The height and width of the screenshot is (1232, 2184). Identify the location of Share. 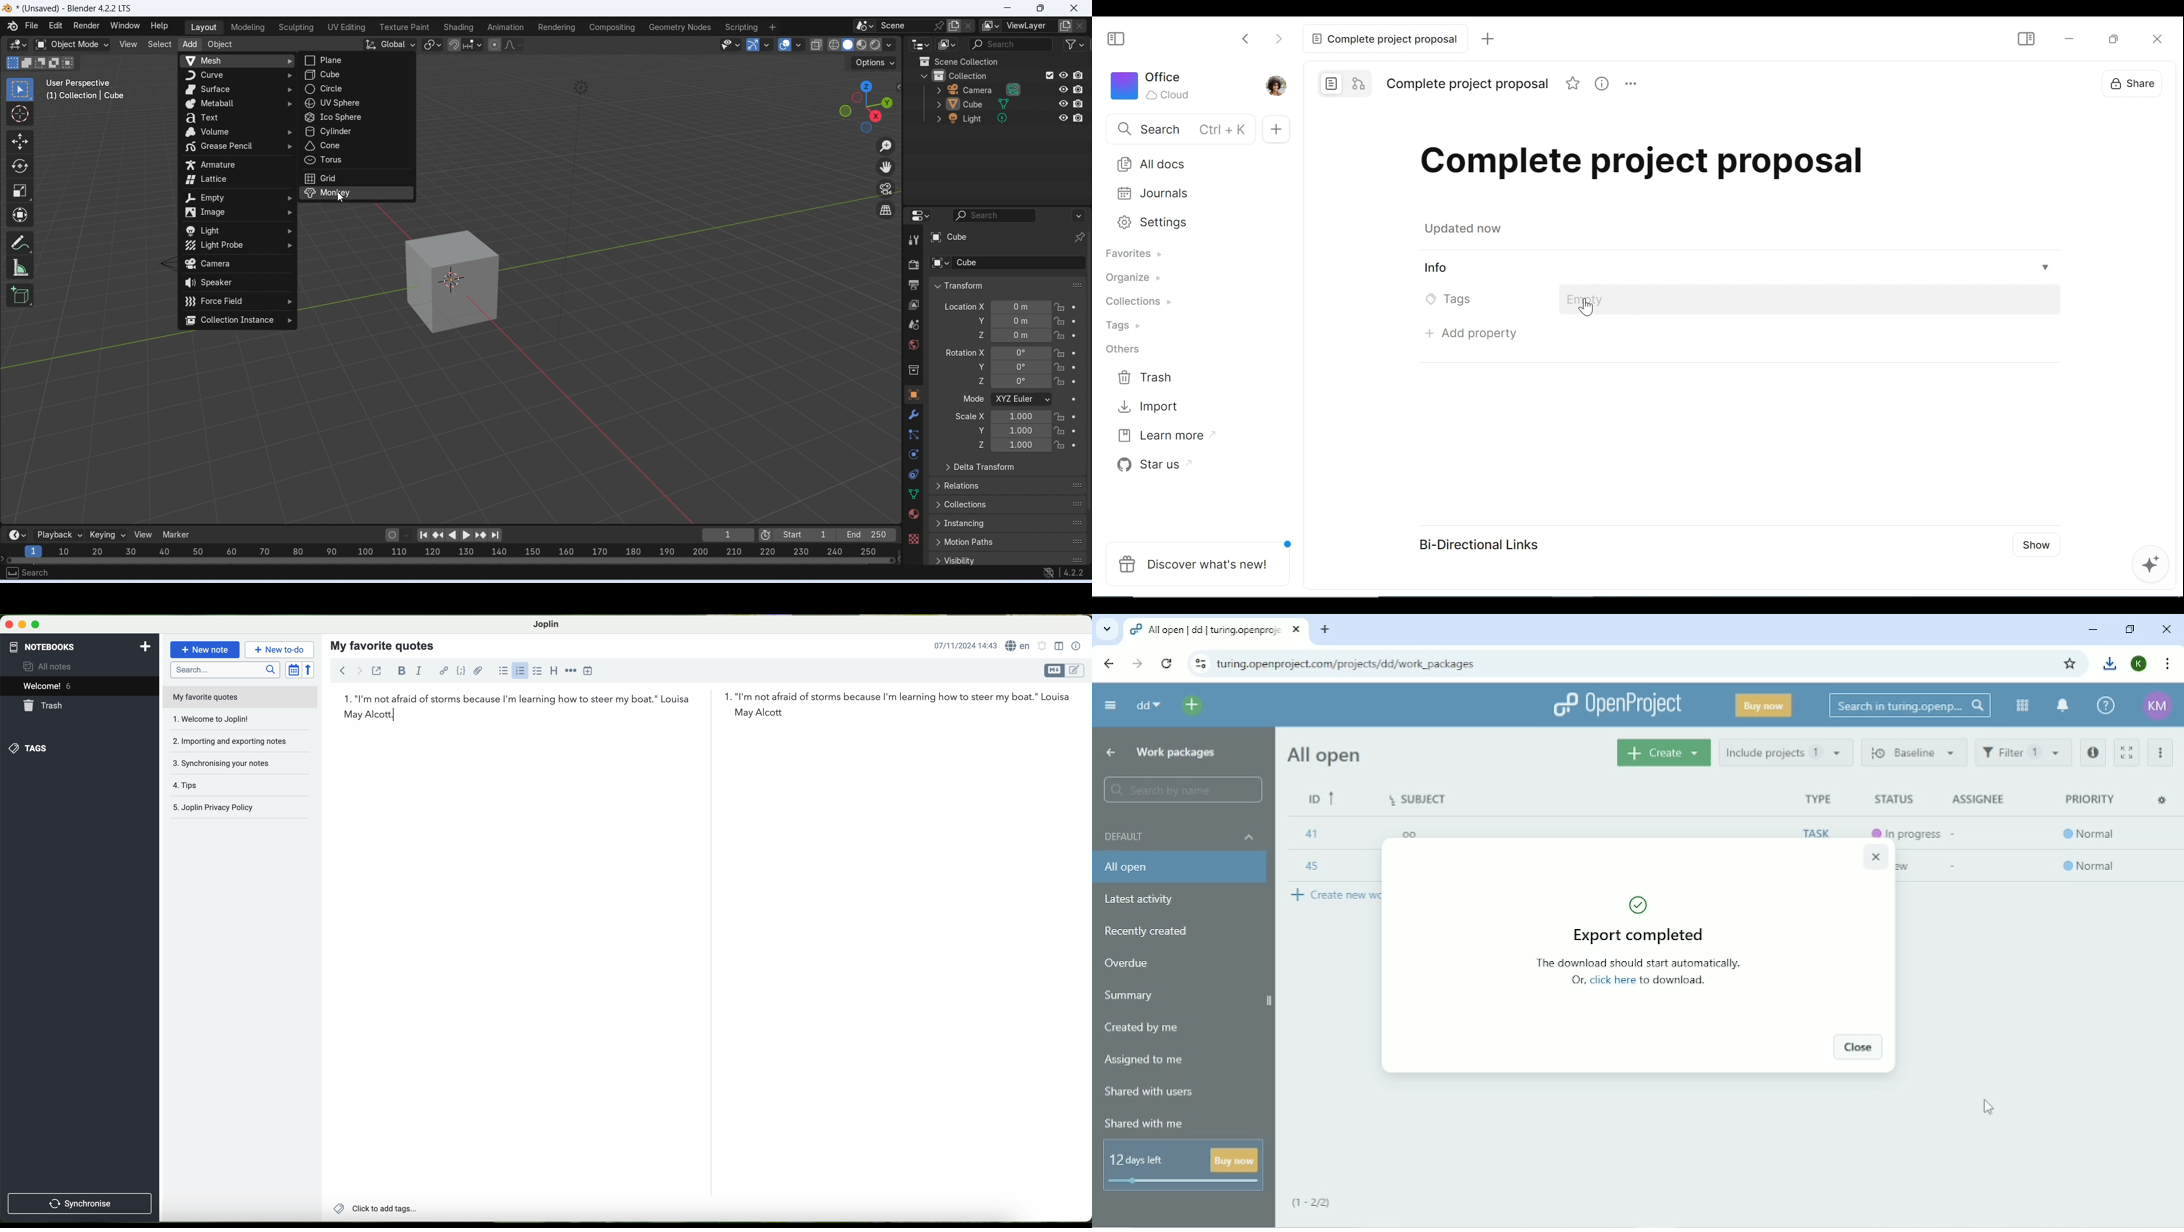
(2128, 82).